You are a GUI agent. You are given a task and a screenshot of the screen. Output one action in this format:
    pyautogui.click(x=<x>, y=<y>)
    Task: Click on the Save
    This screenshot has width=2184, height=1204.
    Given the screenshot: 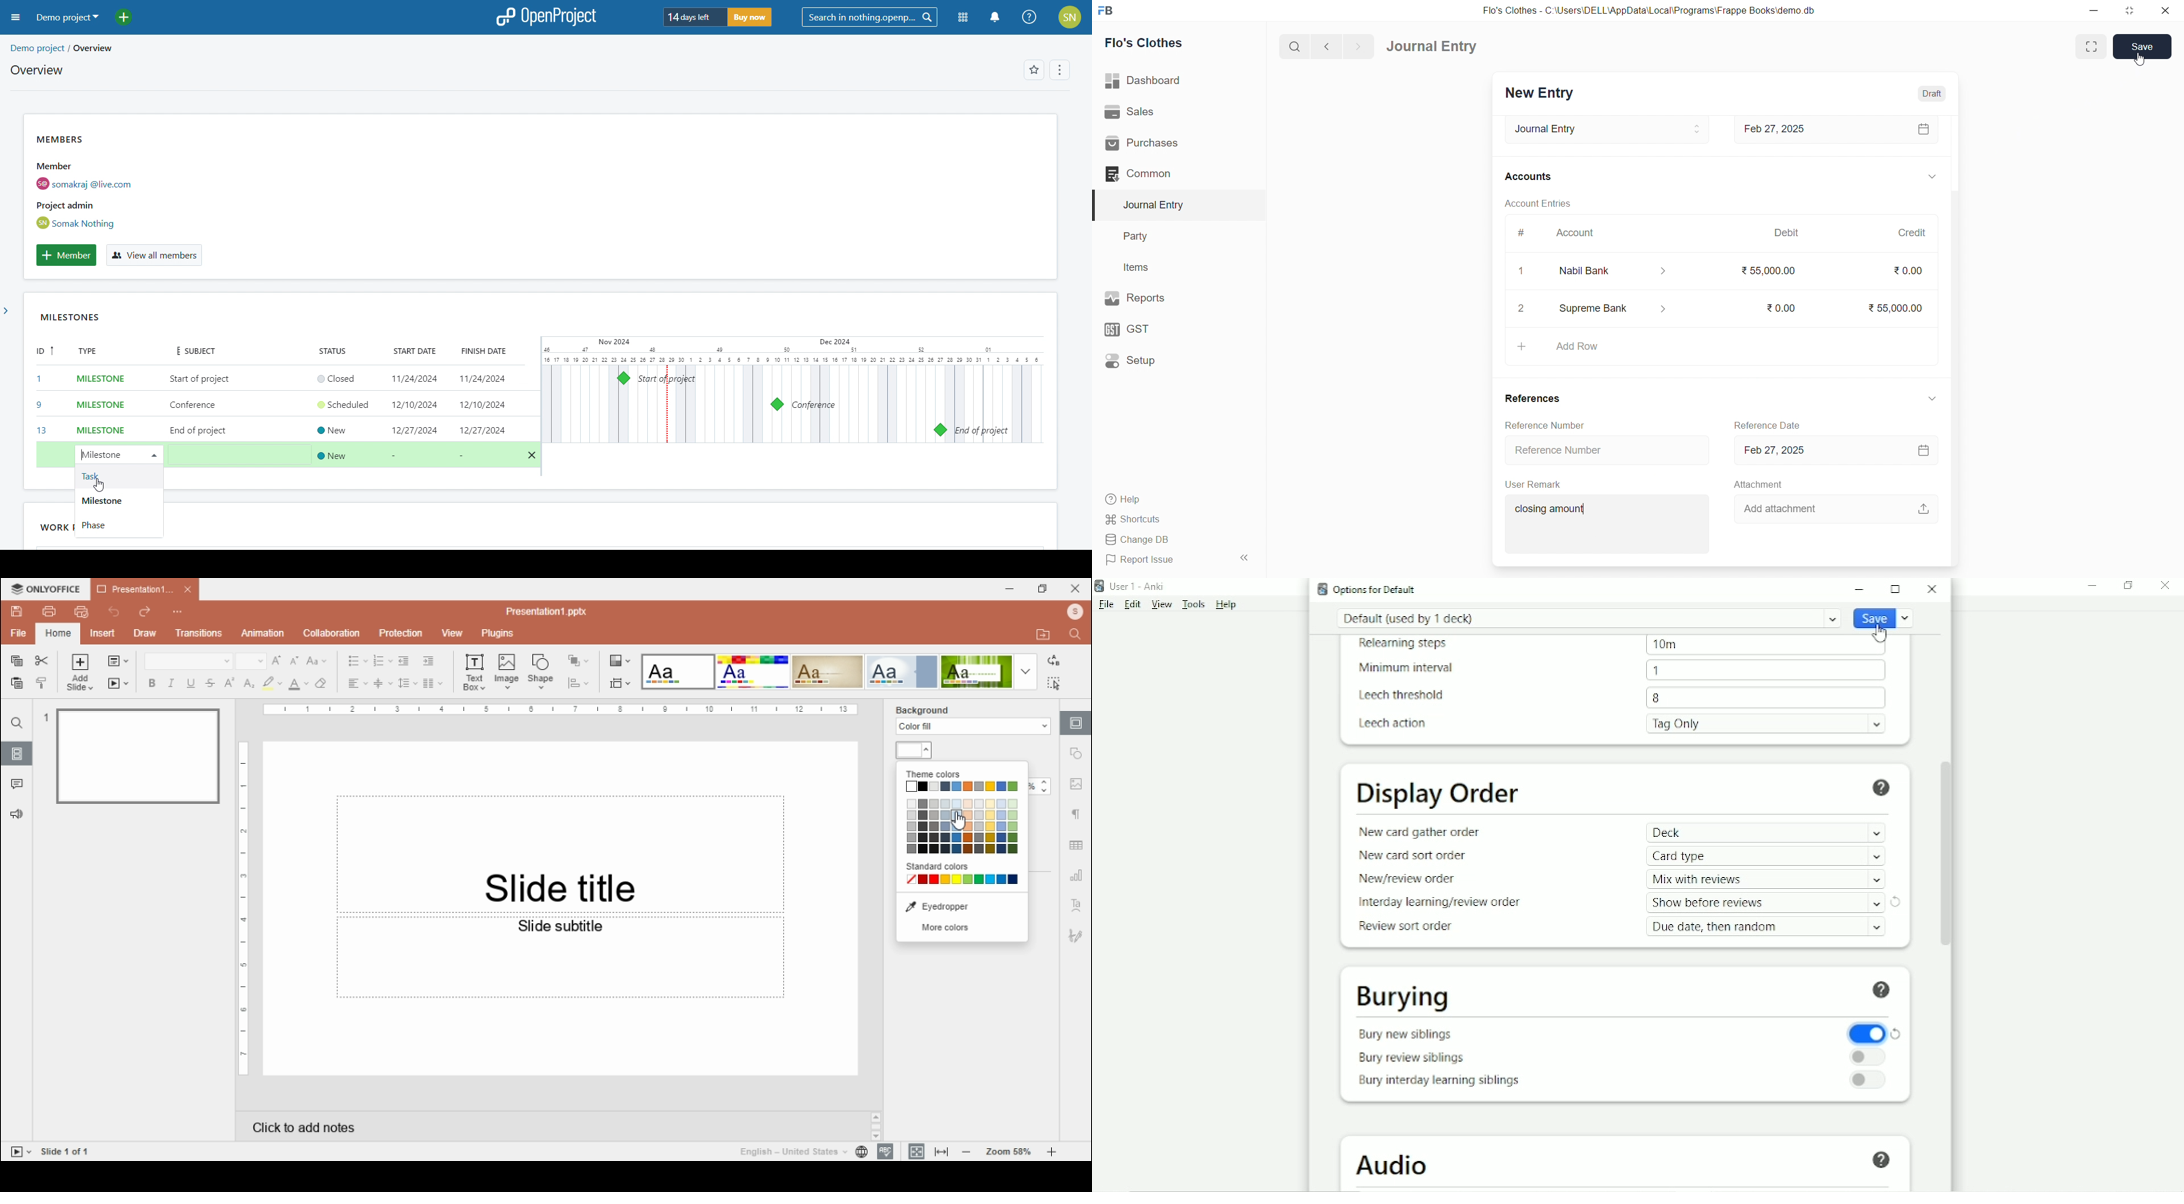 What is the action you would take?
    pyautogui.click(x=1884, y=619)
    